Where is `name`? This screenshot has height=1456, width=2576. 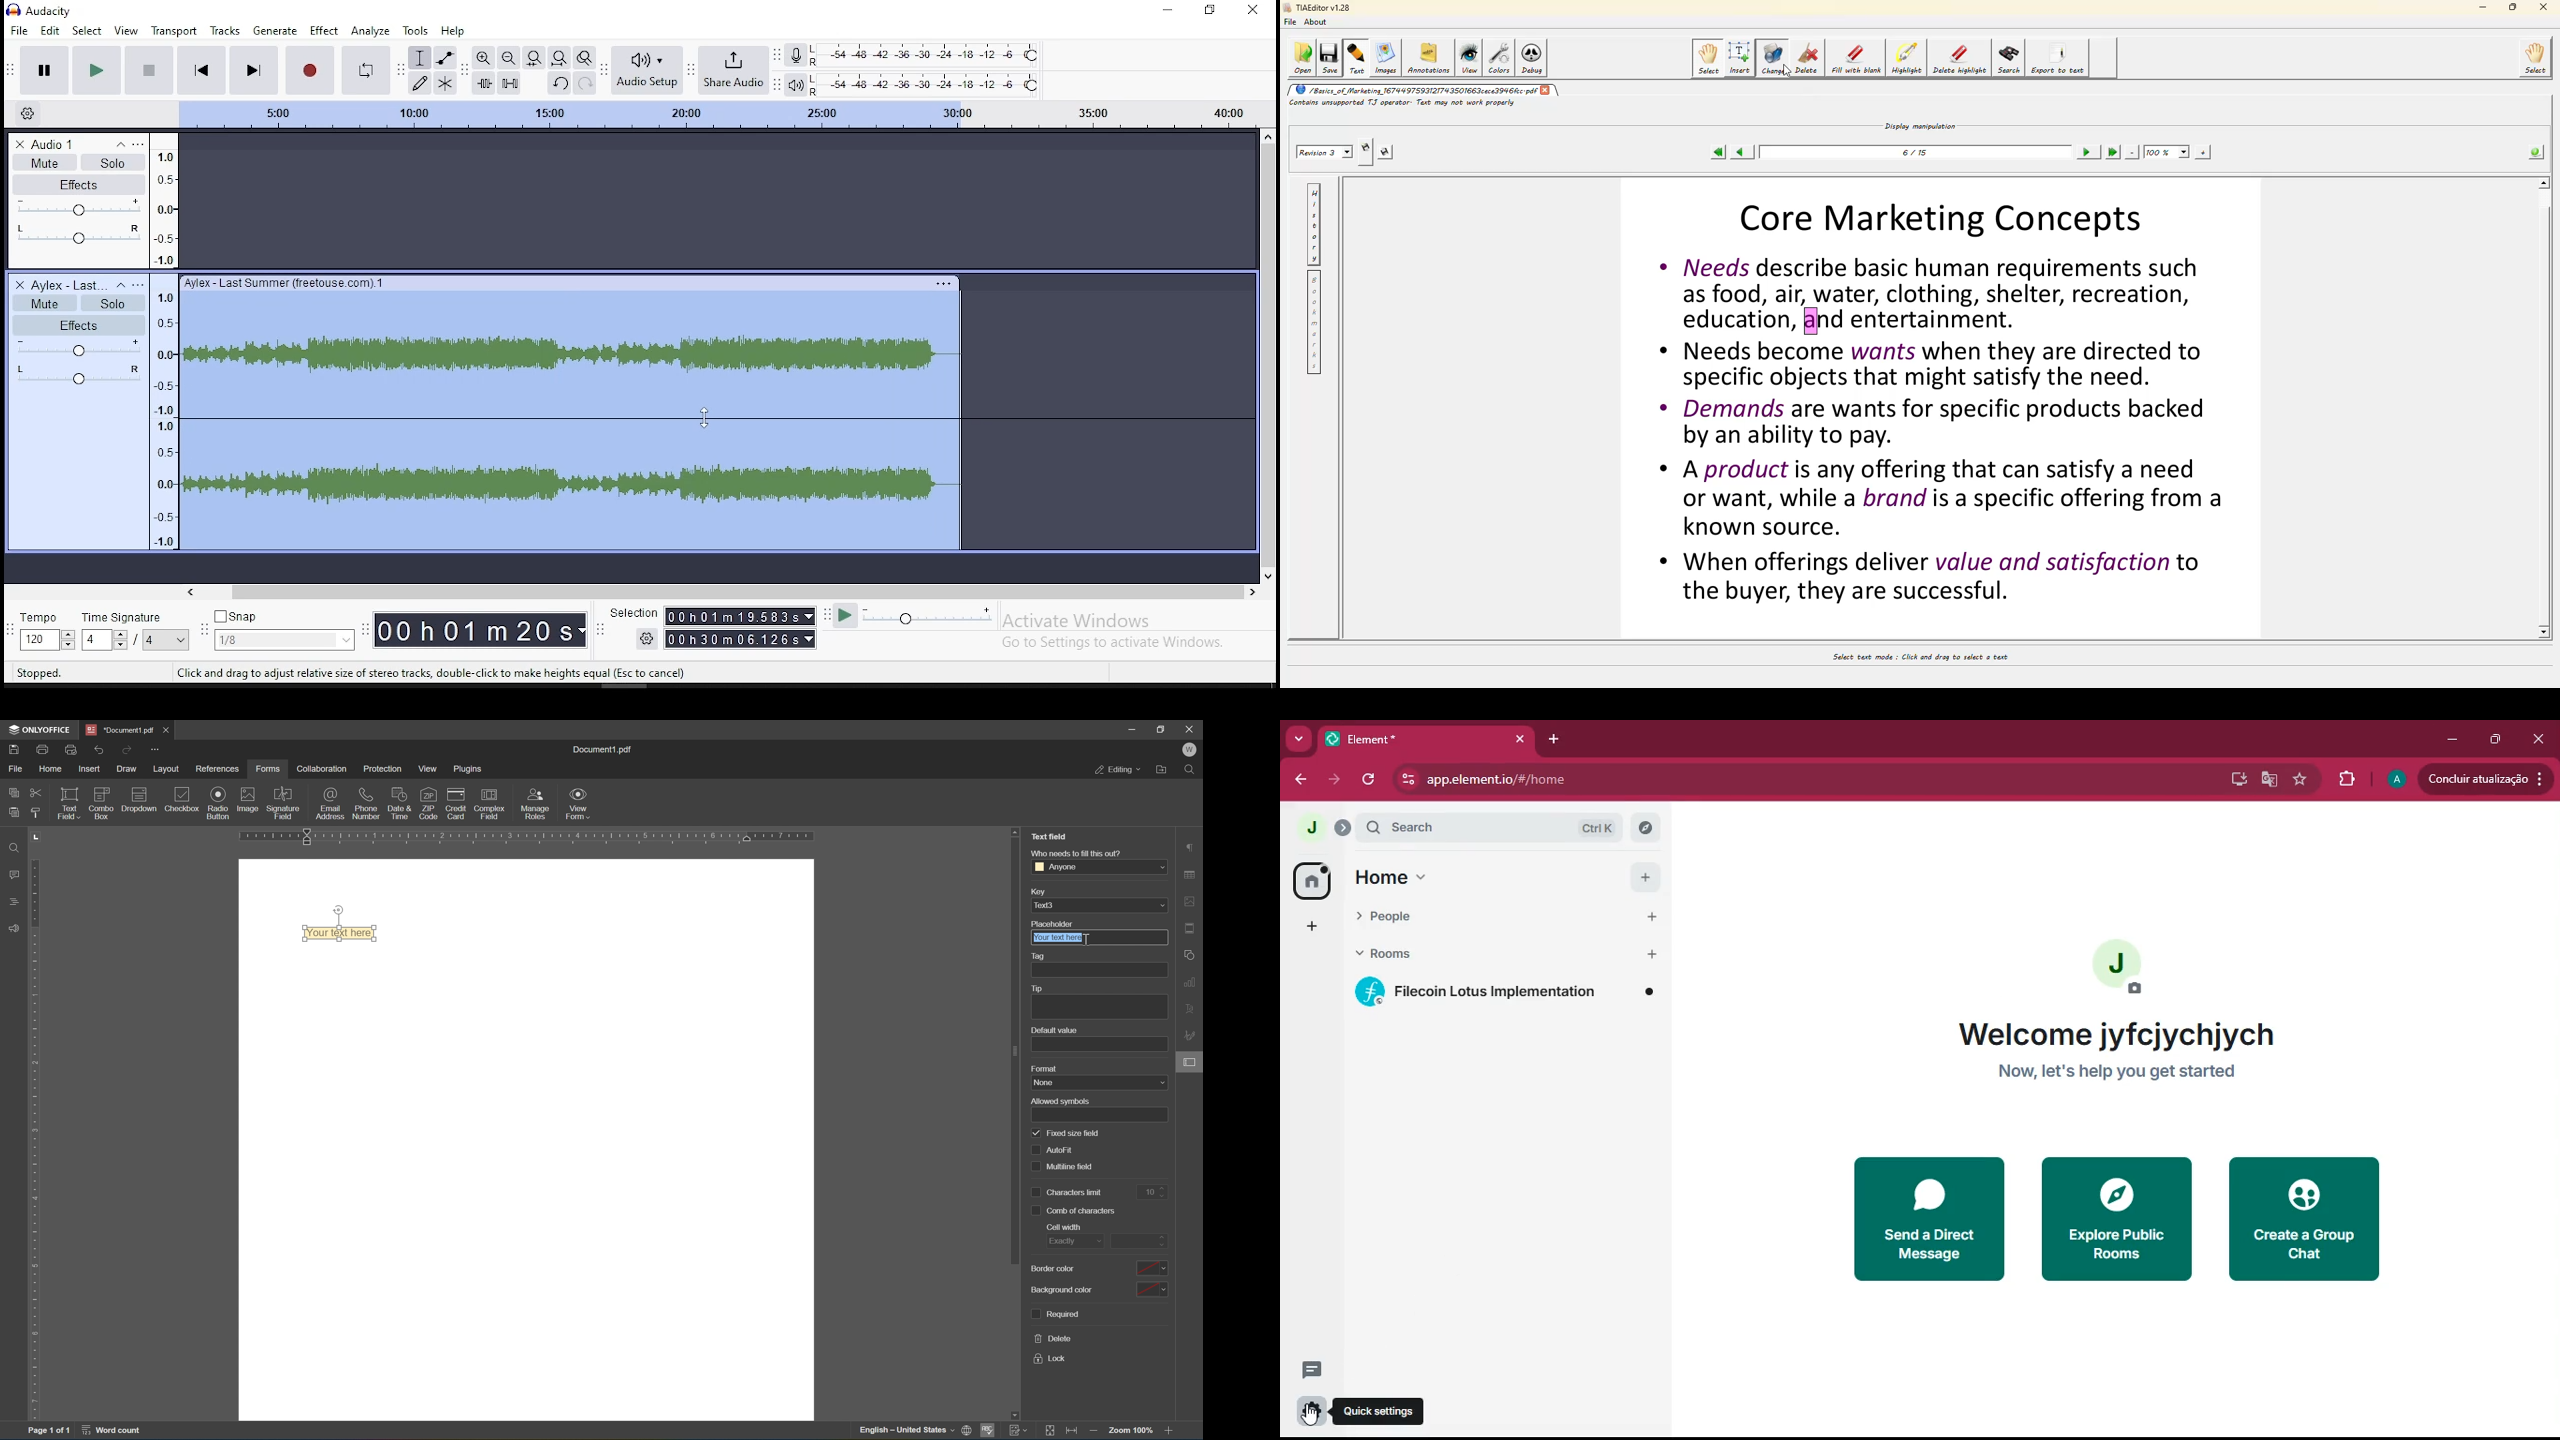
name is located at coordinates (1098, 1082).